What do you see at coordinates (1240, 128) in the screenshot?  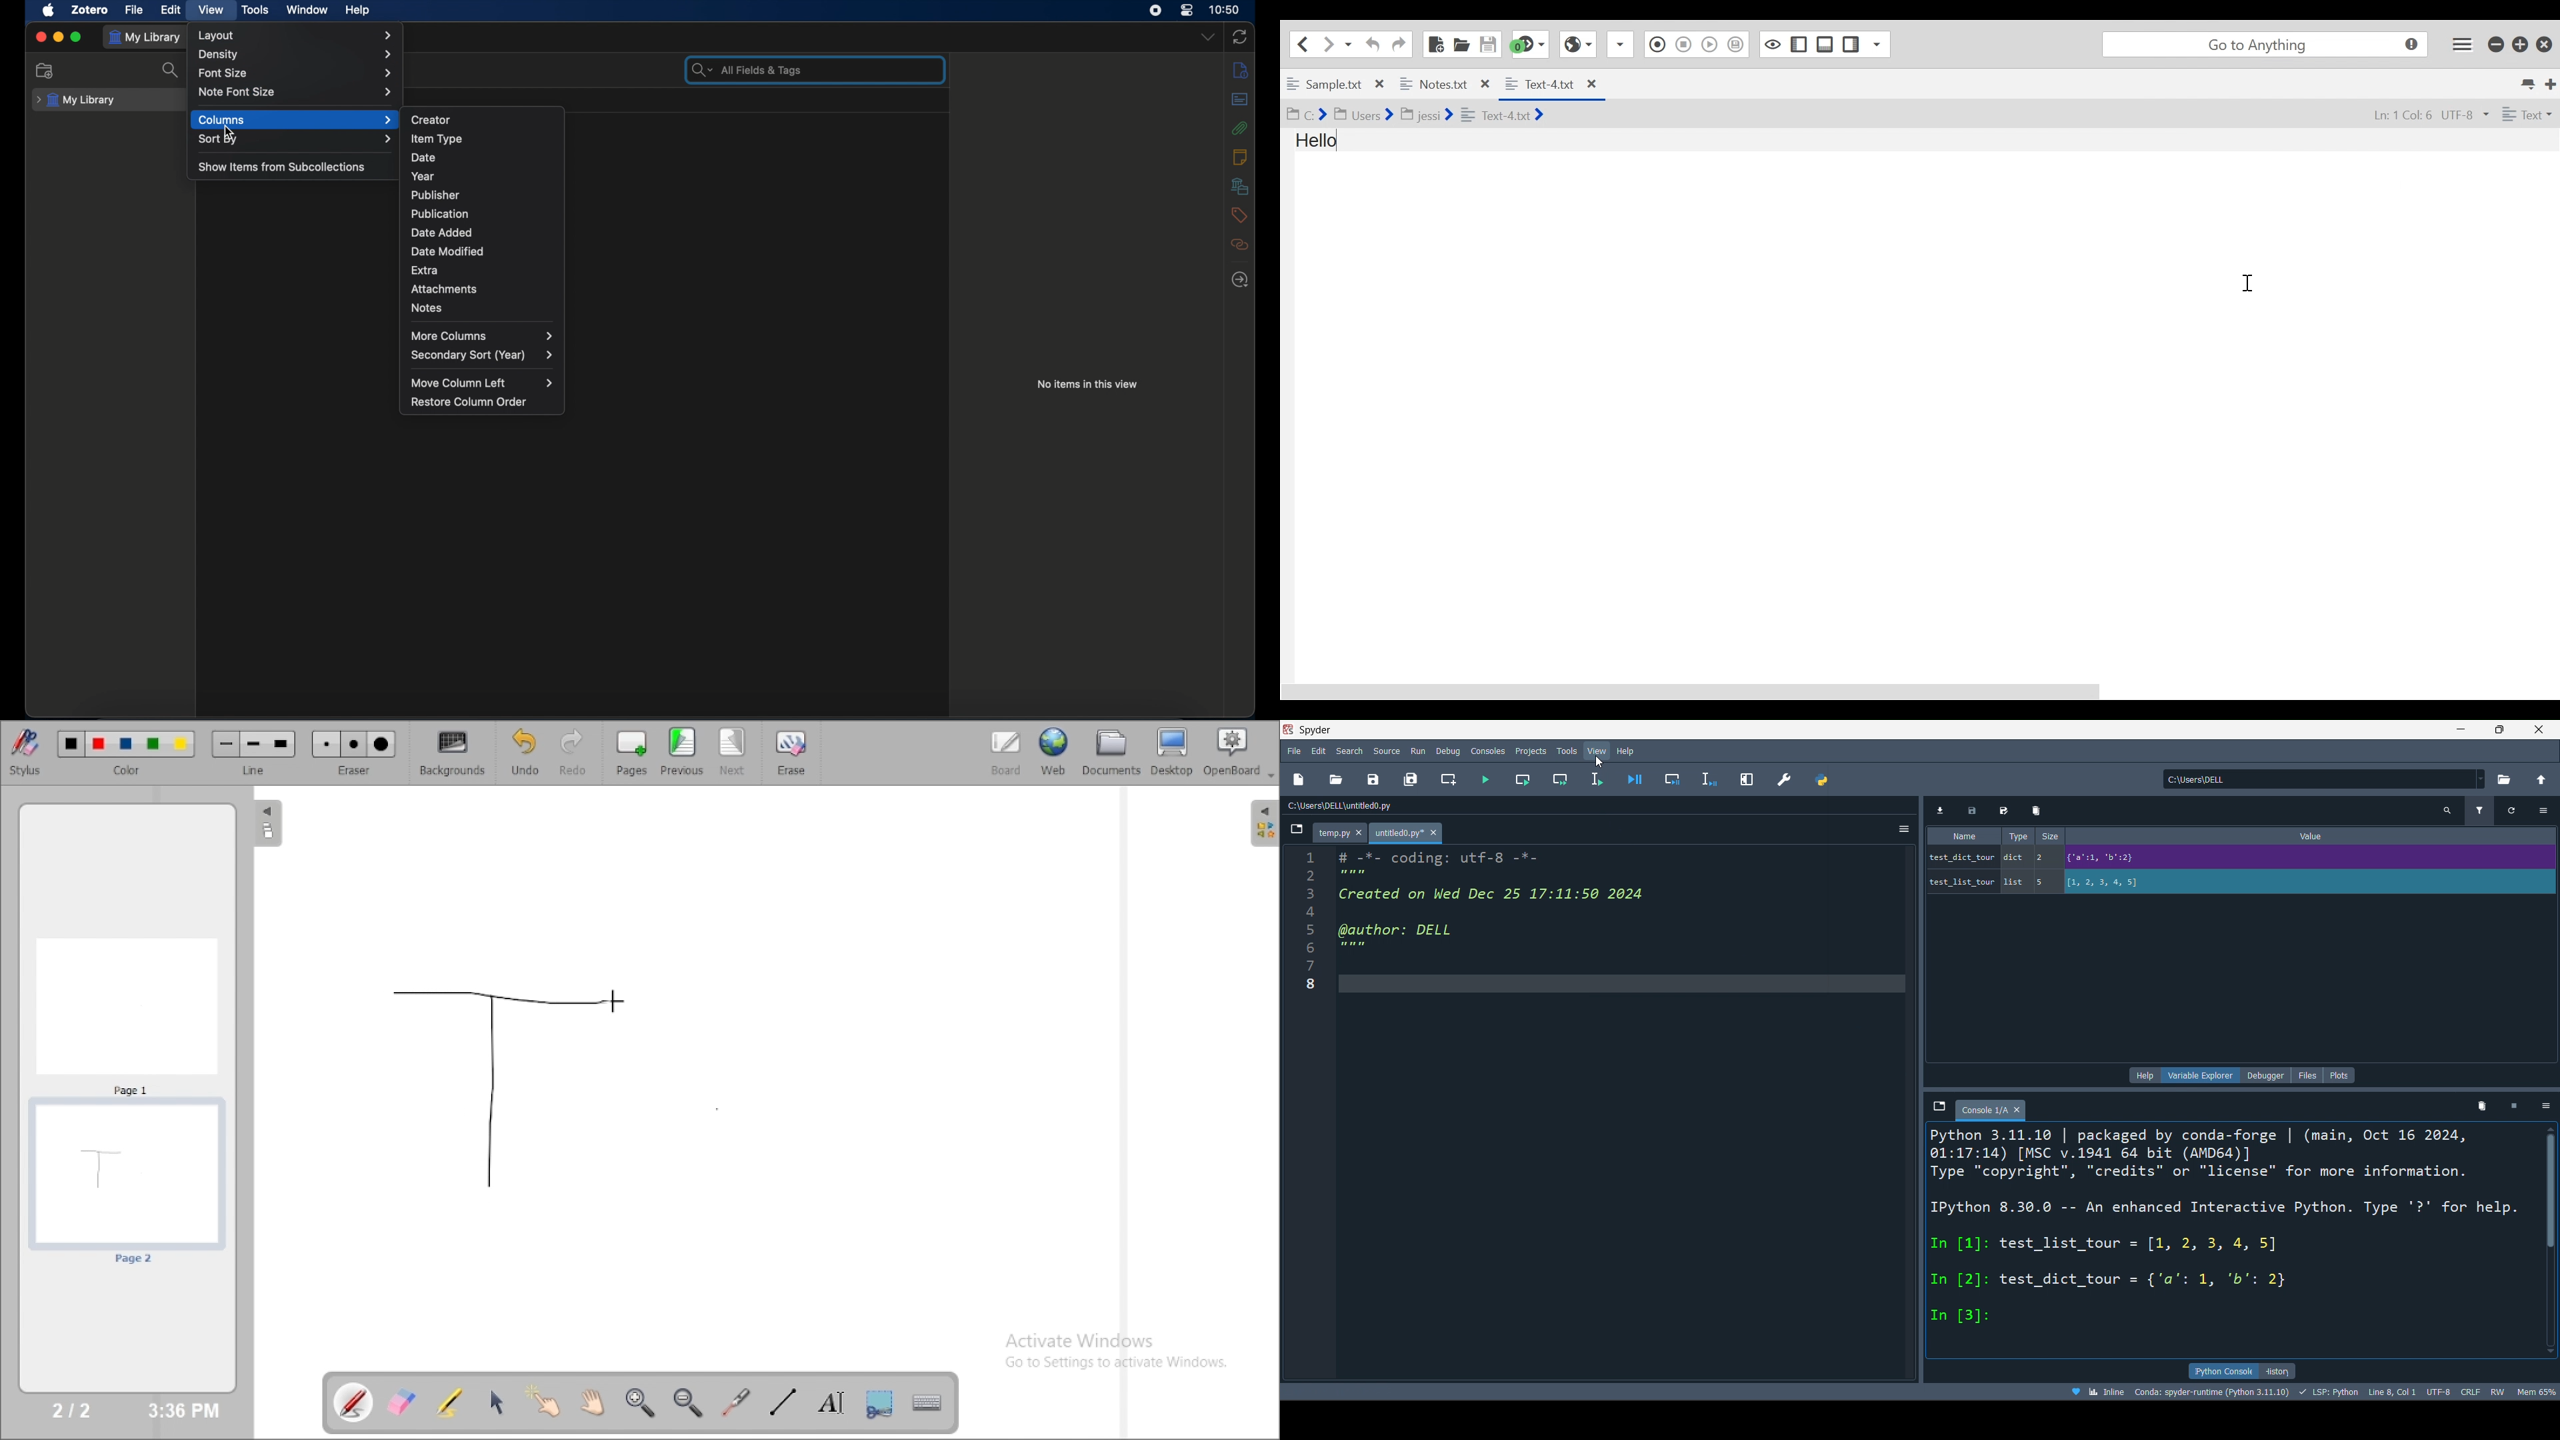 I see `attachments` at bounding box center [1240, 128].